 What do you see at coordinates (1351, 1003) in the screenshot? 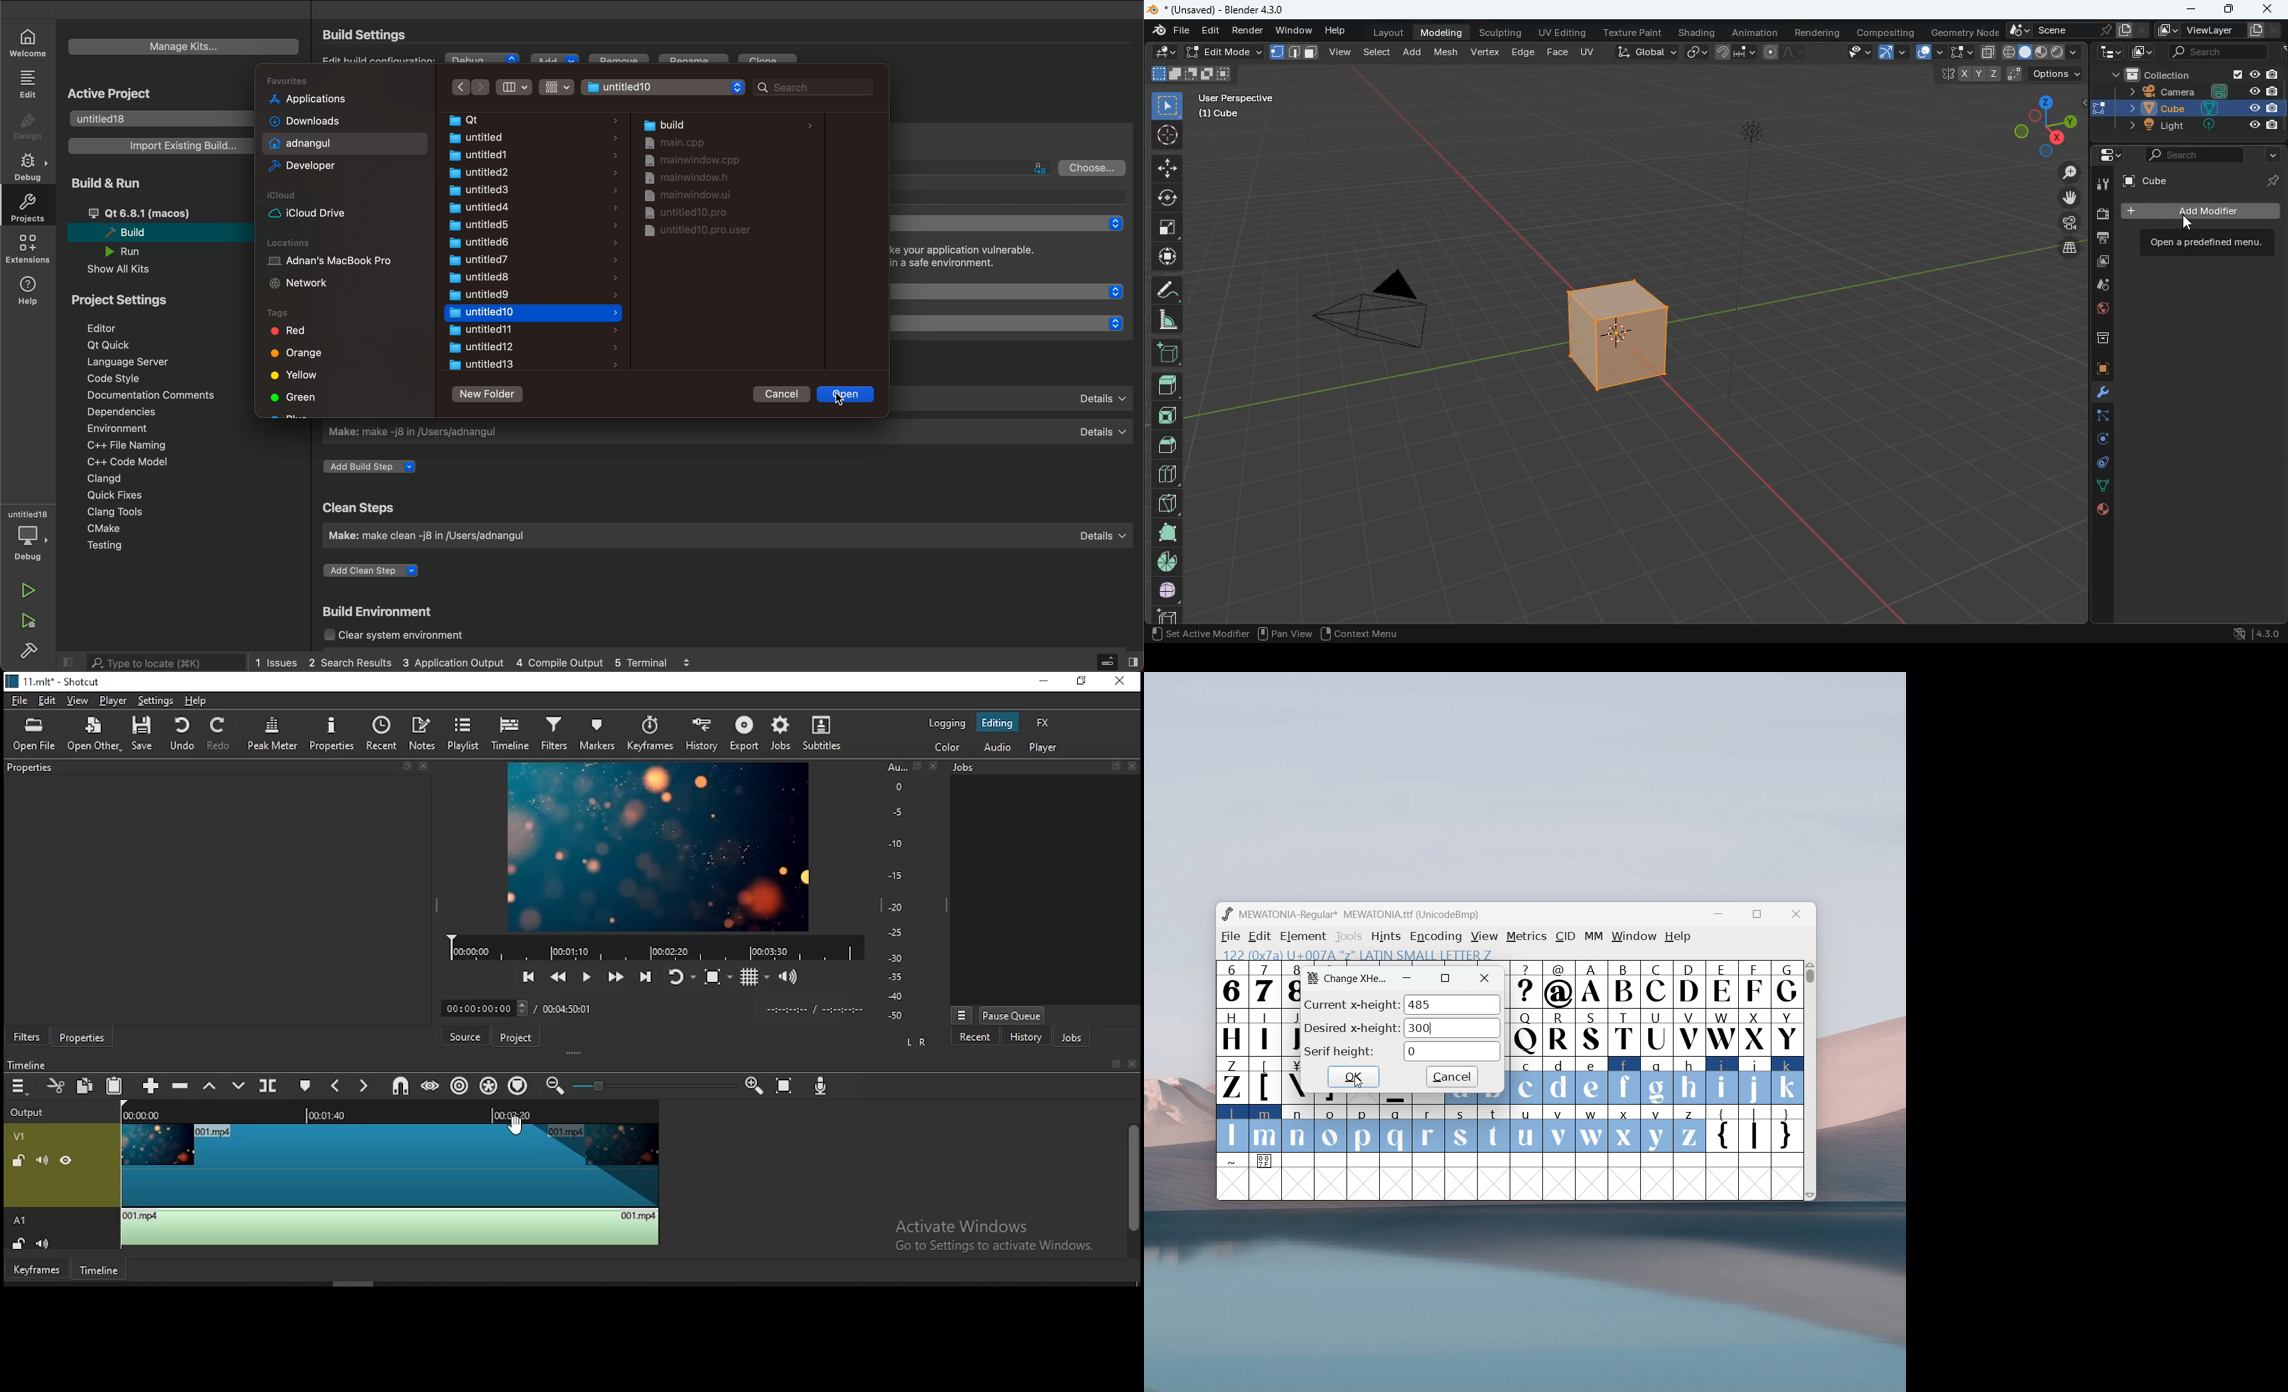
I see `current x-height:` at bounding box center [1351, 1003].